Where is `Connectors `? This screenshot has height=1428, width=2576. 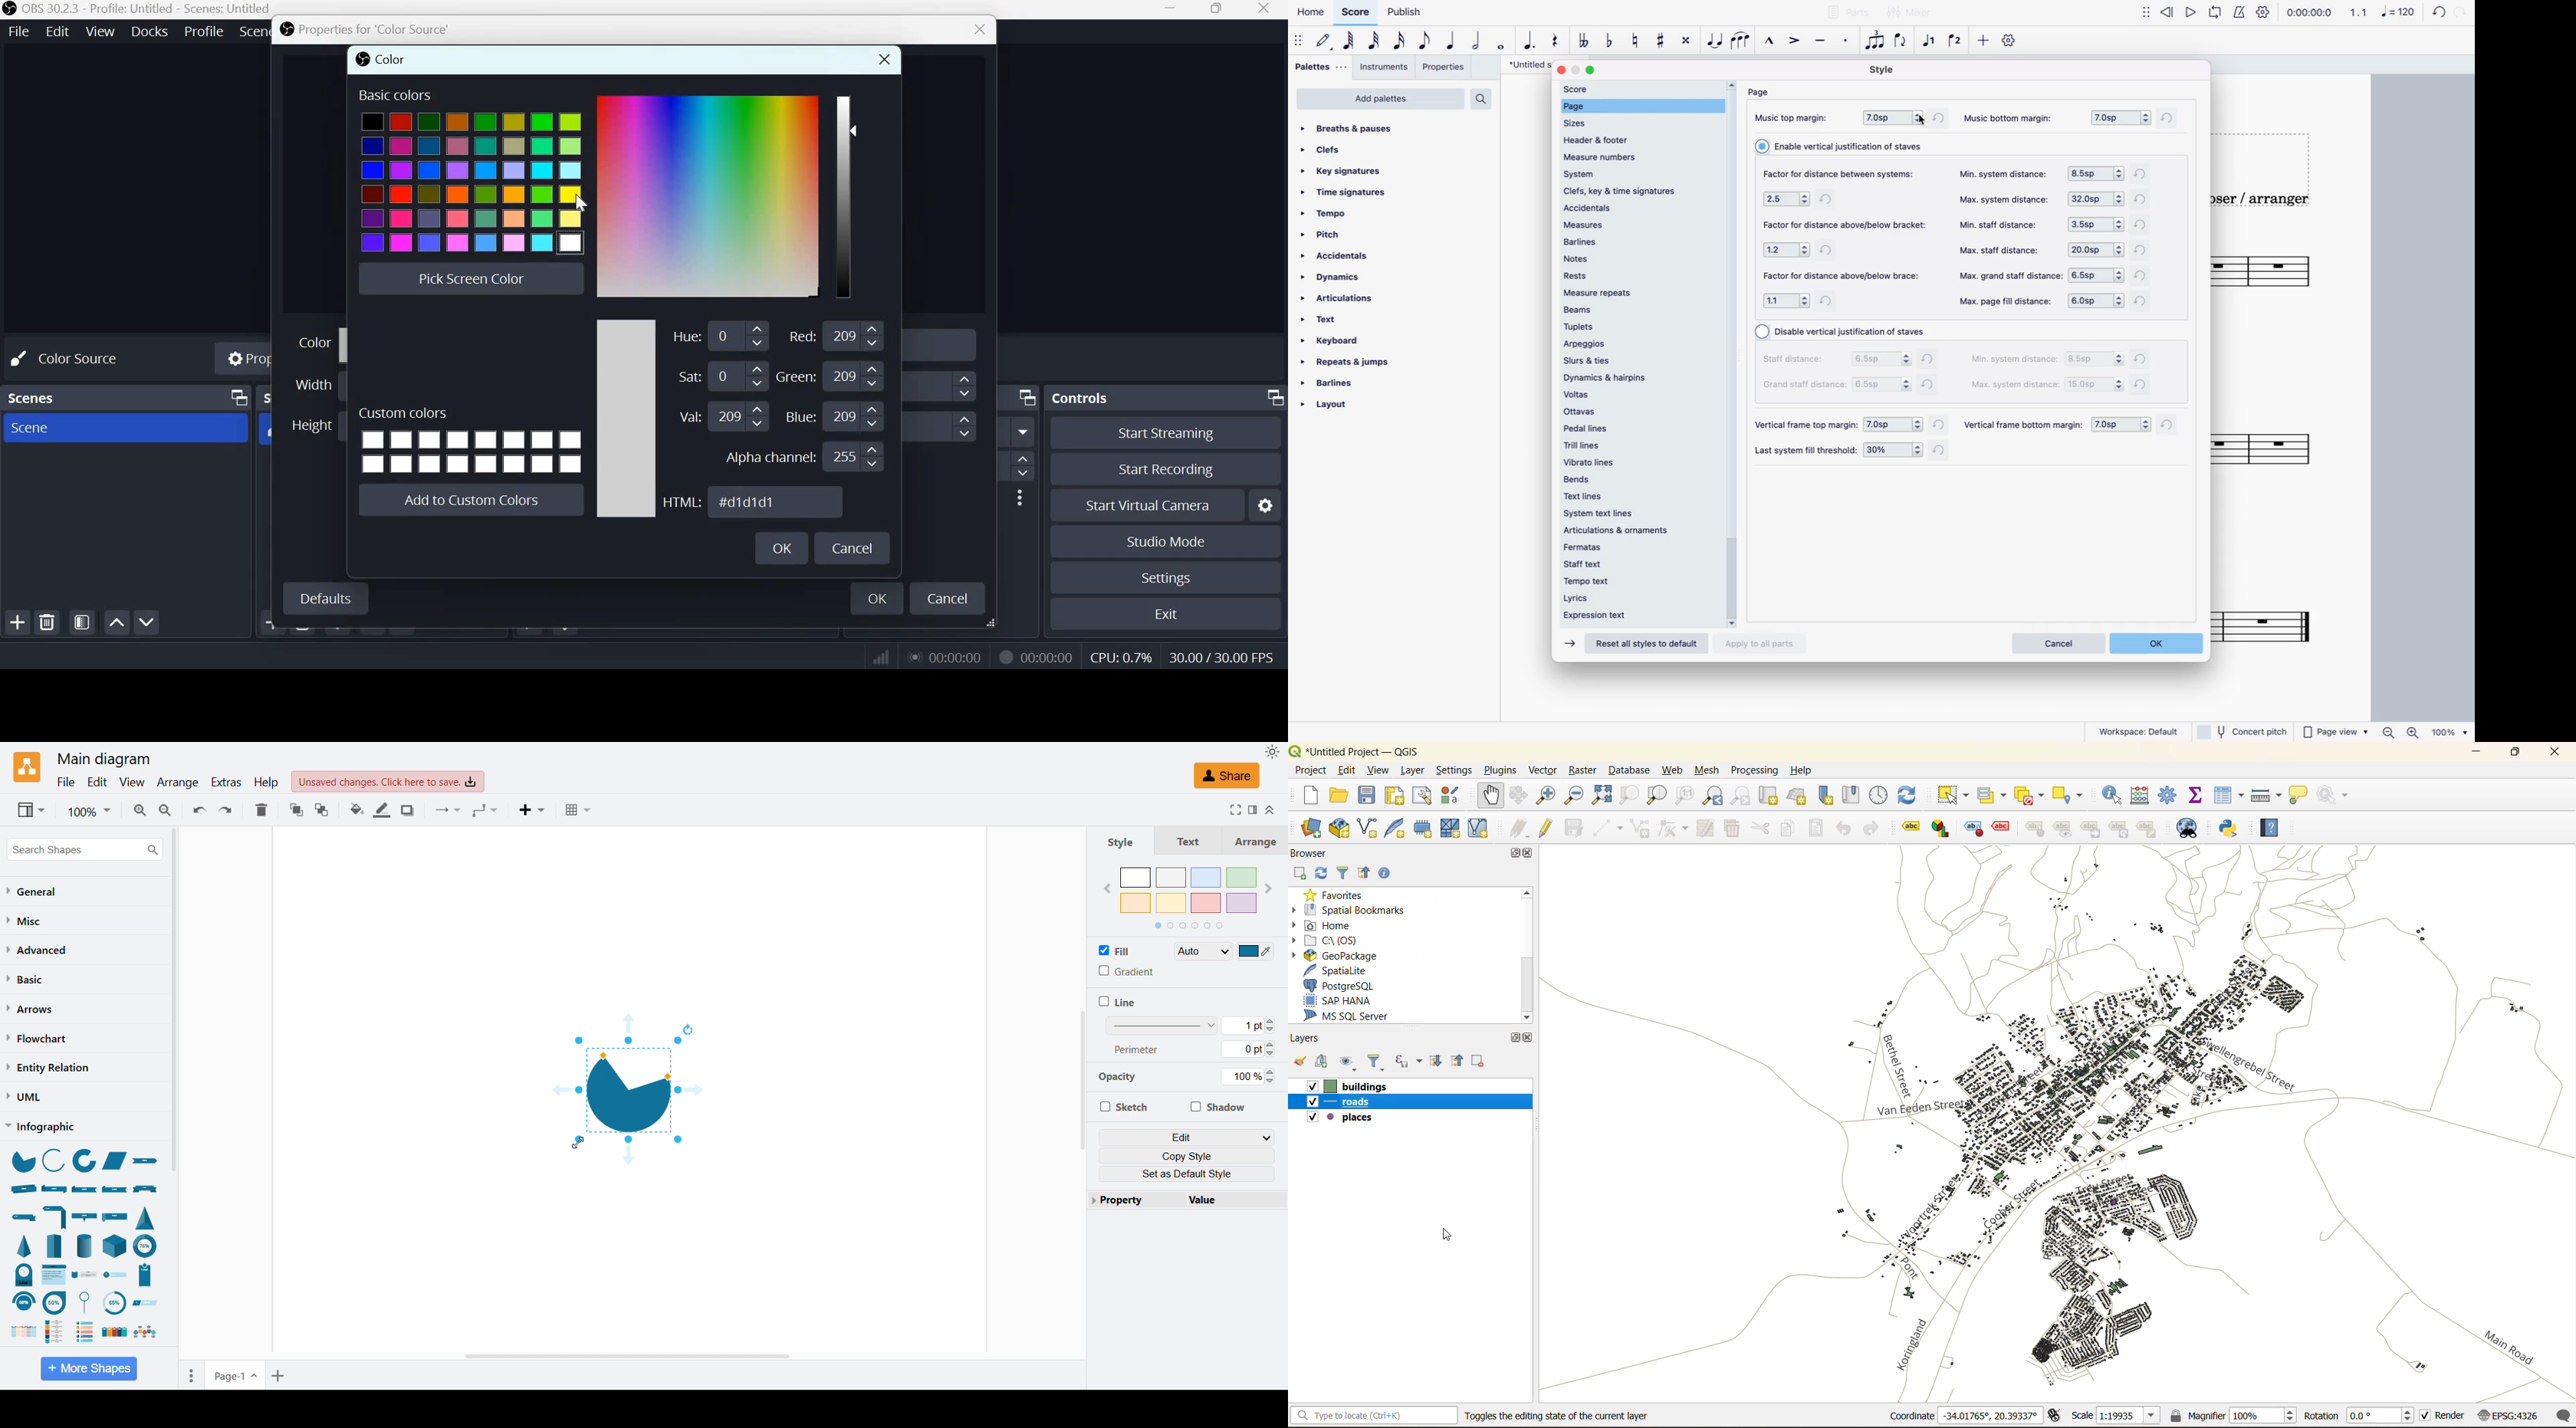
Connectors  is located at coordinates (450, 811).